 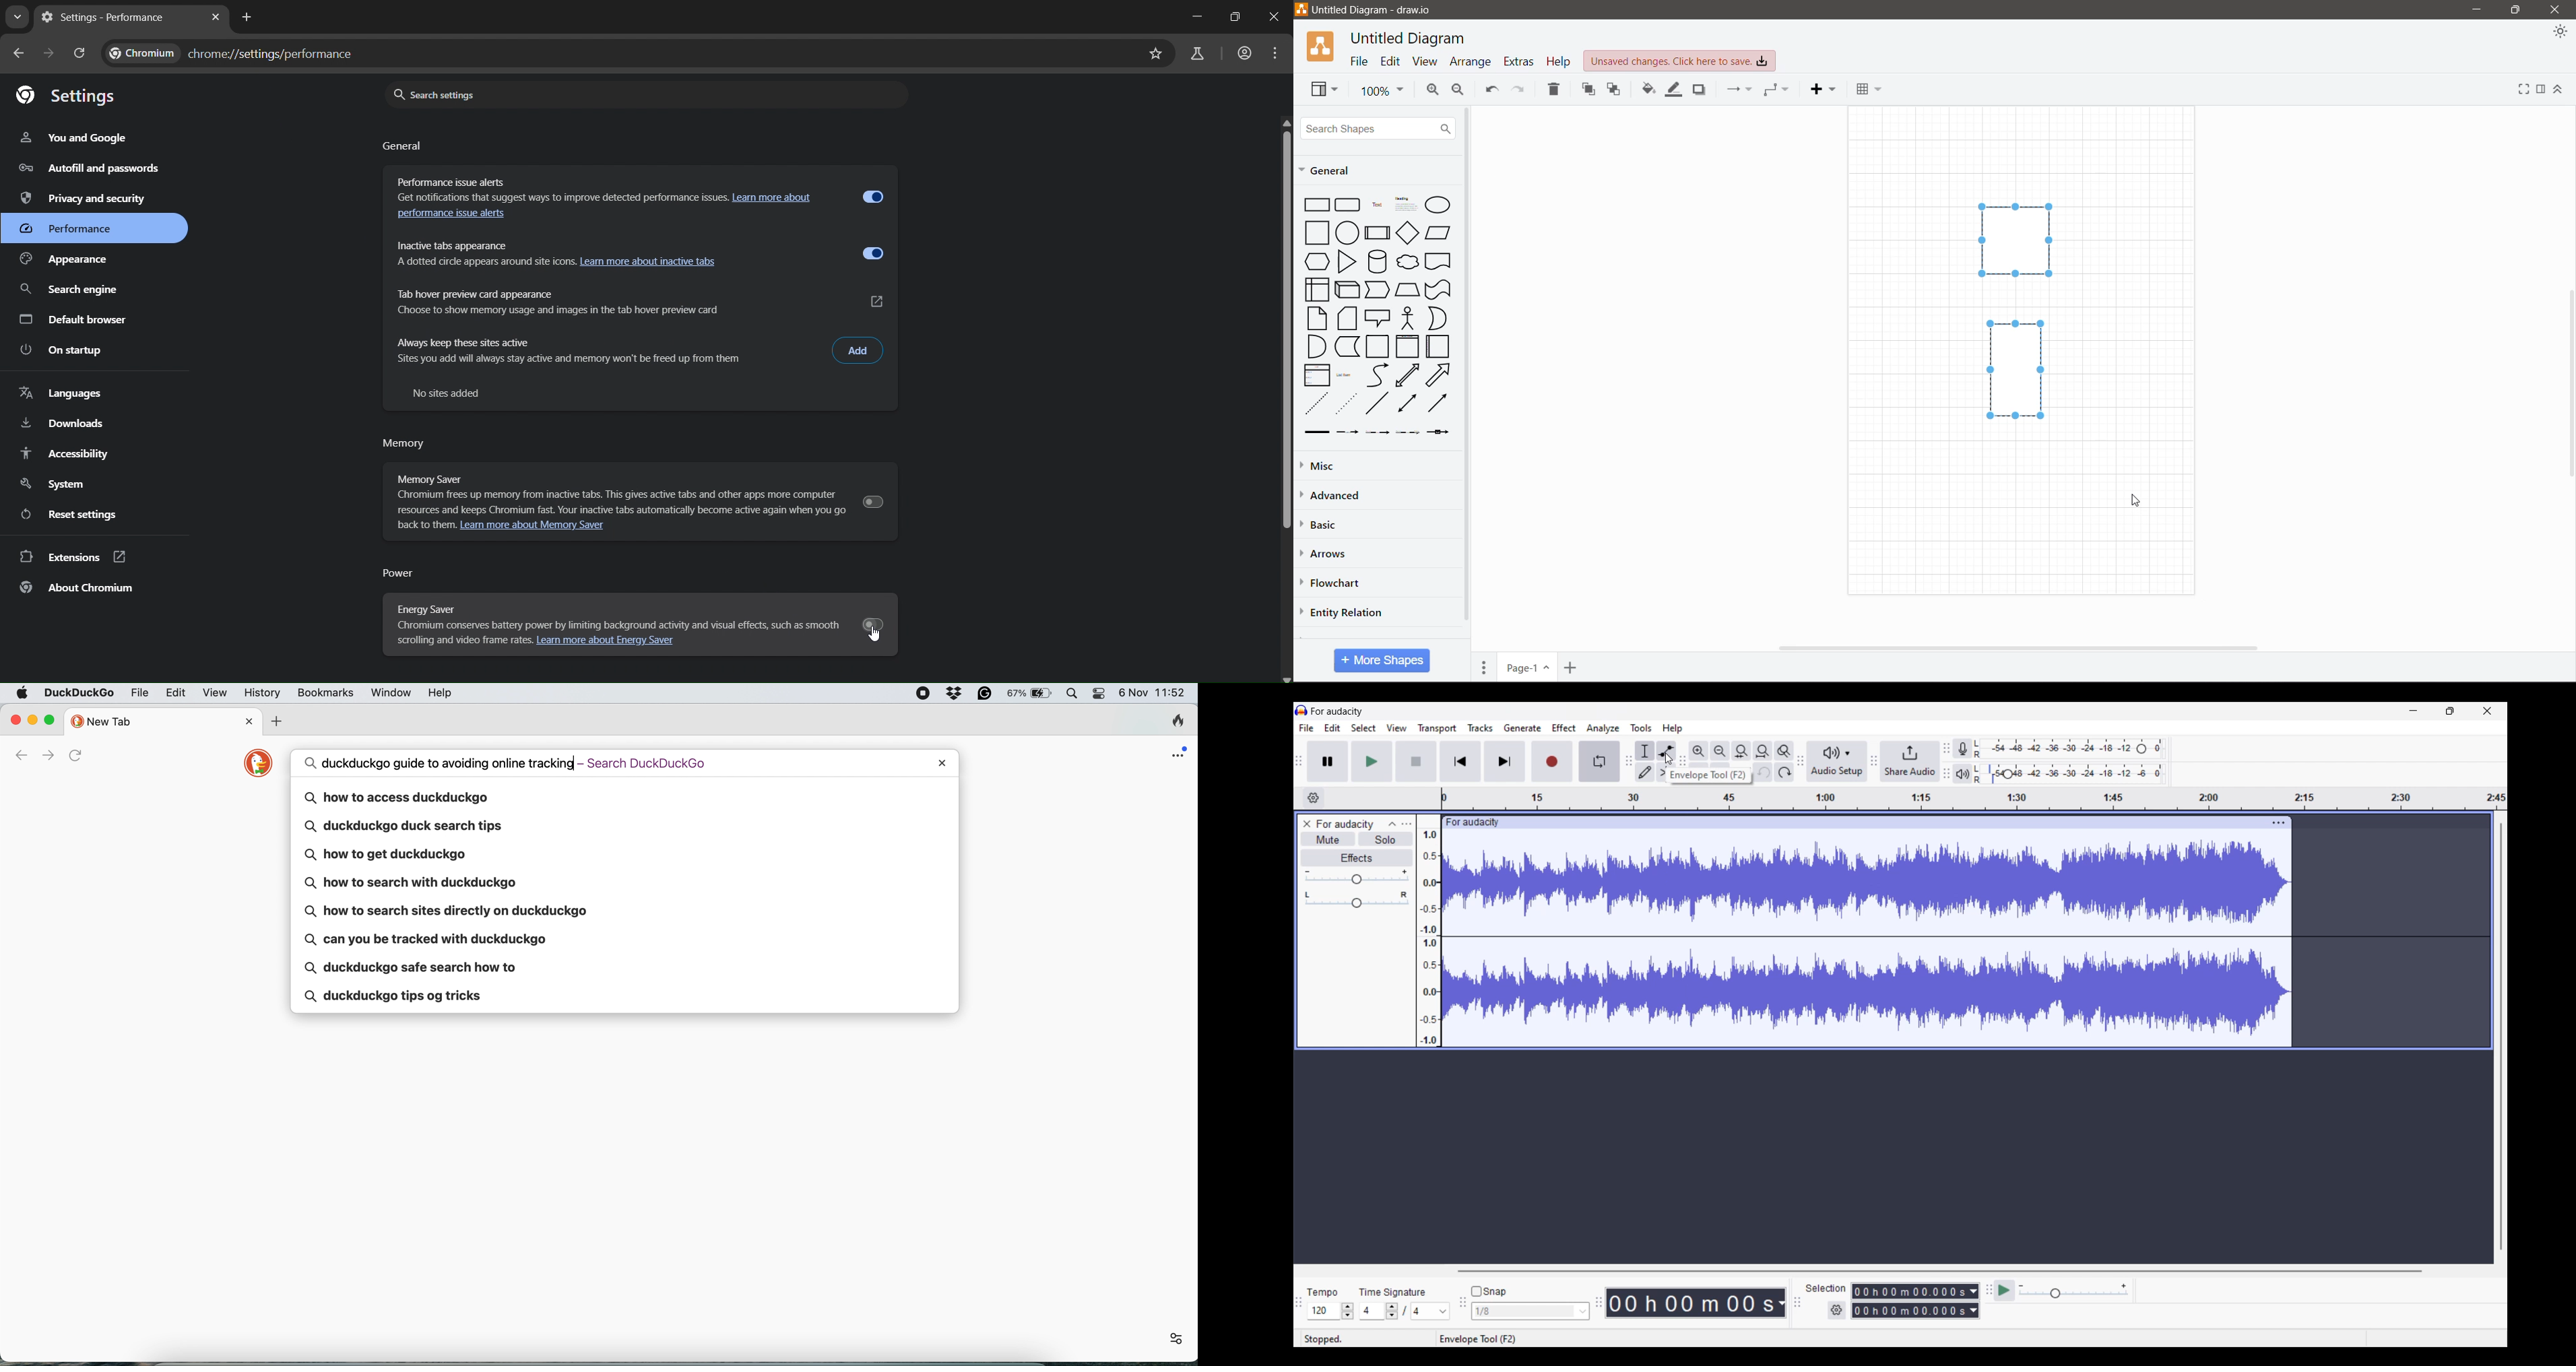 What do you see at coordinates (1669, 760) in the screenshot?
I see `cursor` at bounding box center [1669, 760].